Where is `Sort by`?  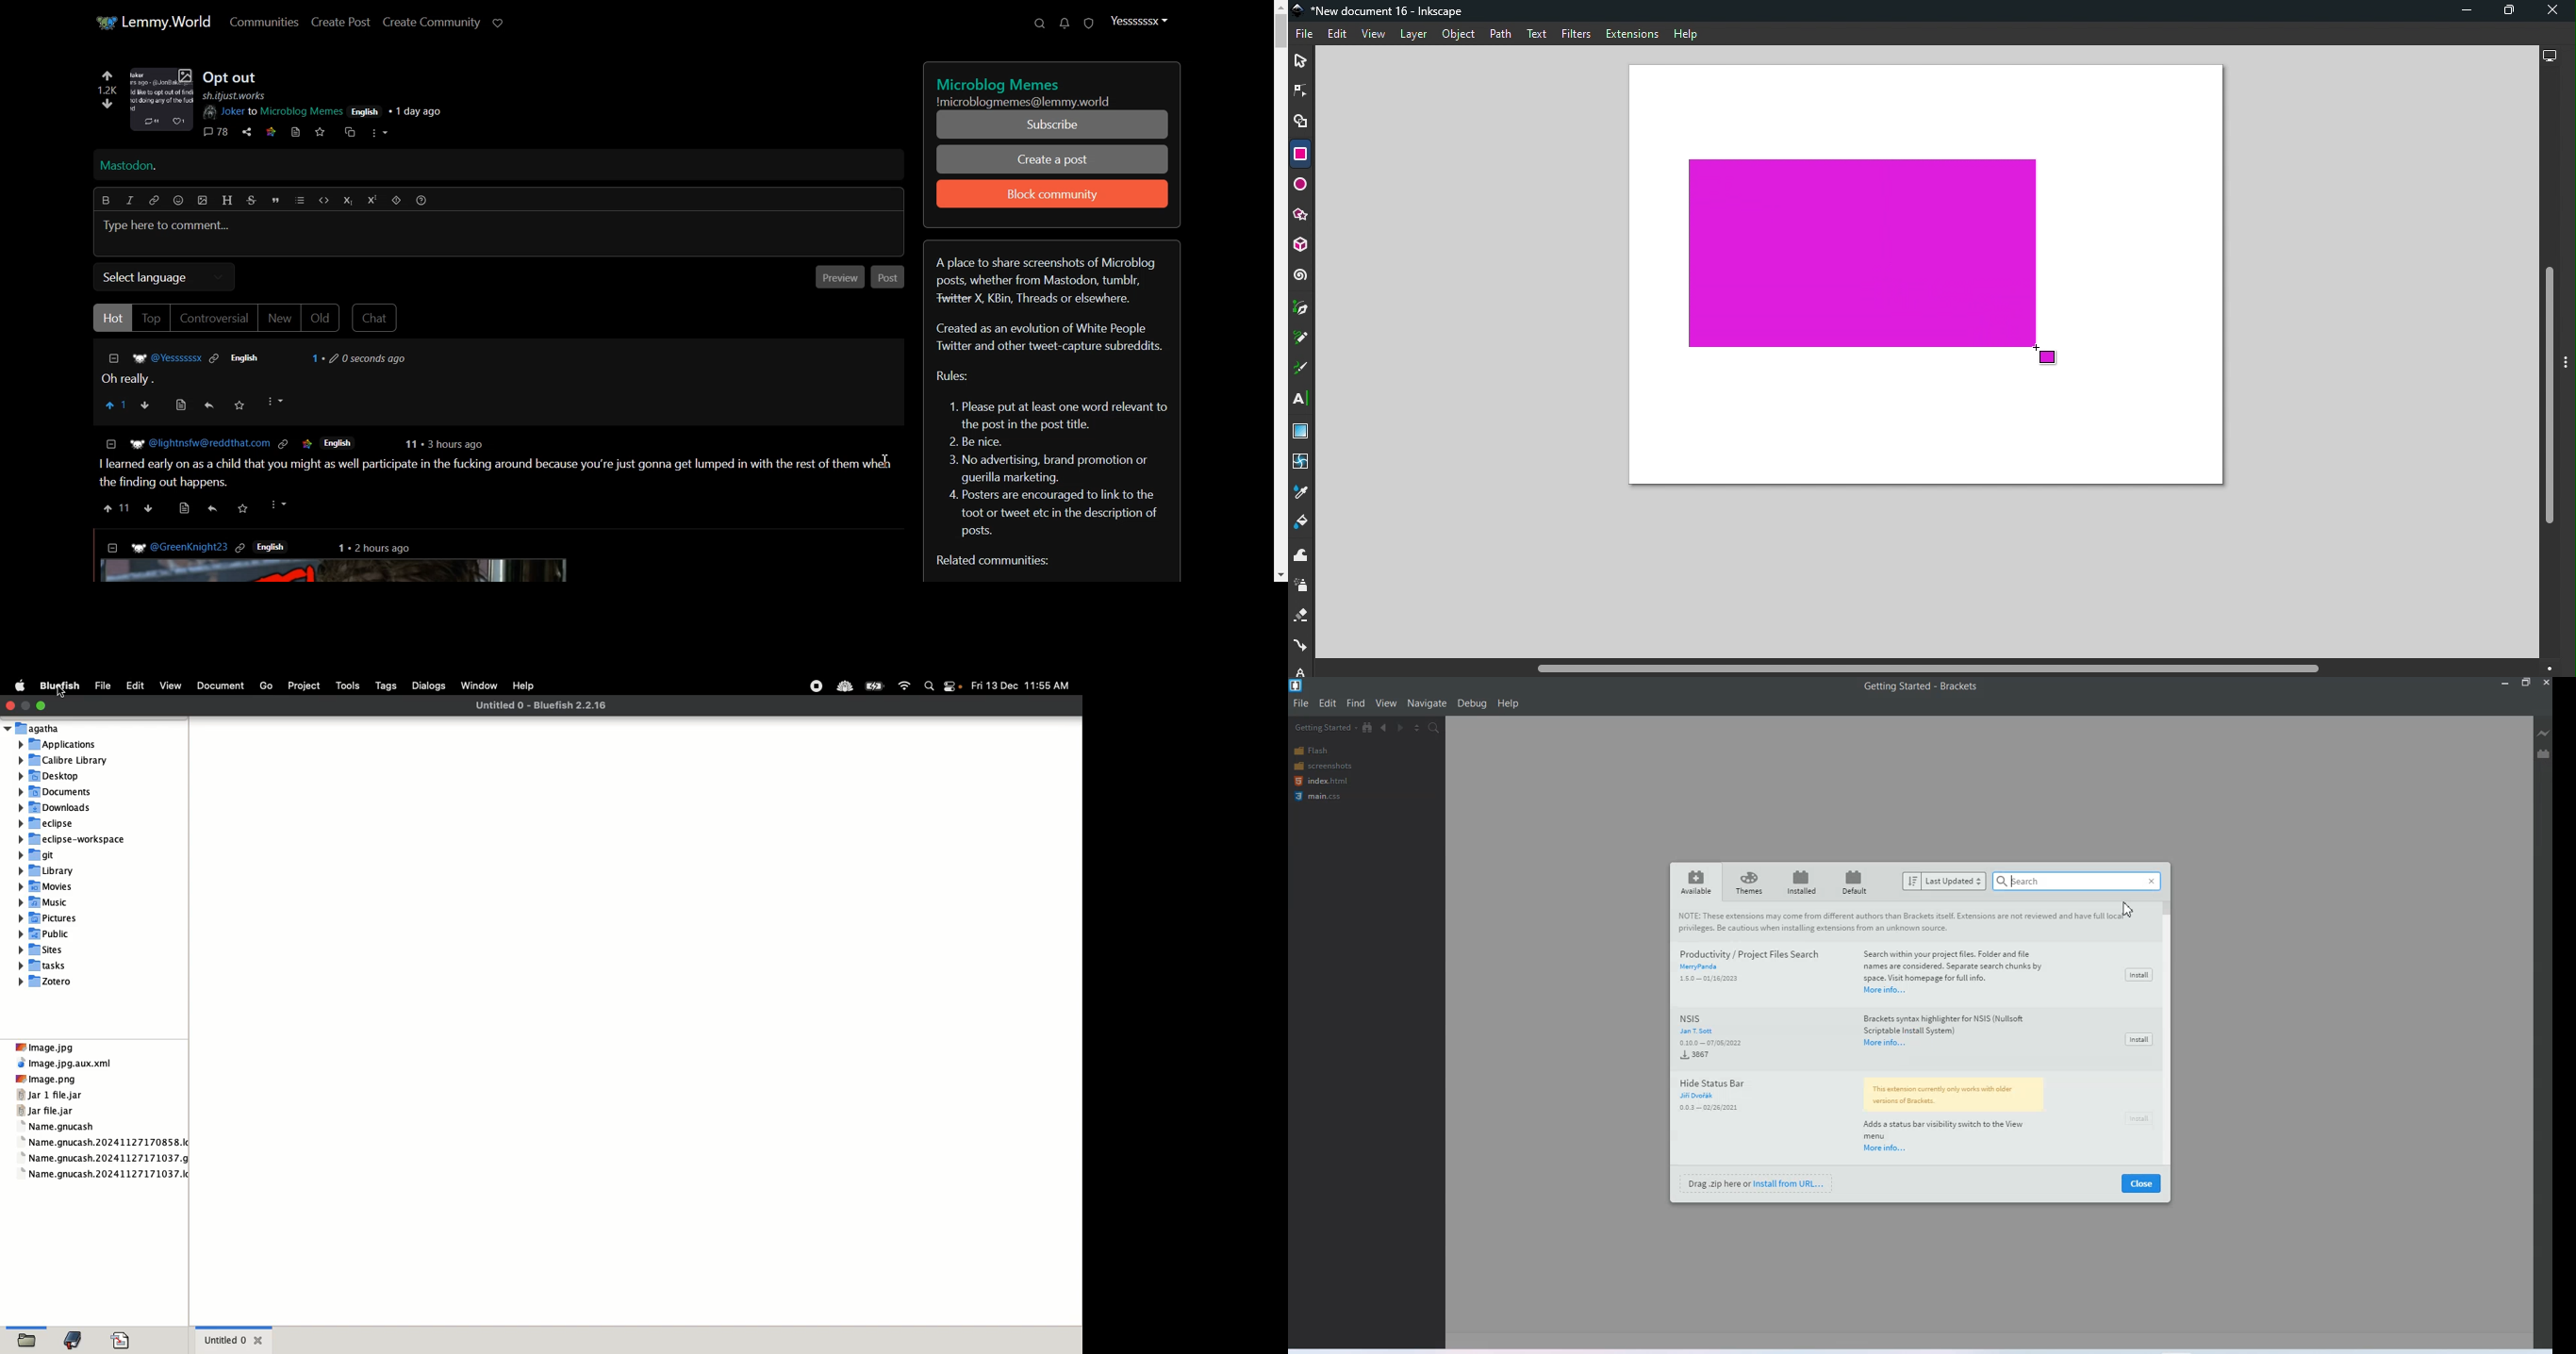
Sort by is located at coordinates (1945, 880).